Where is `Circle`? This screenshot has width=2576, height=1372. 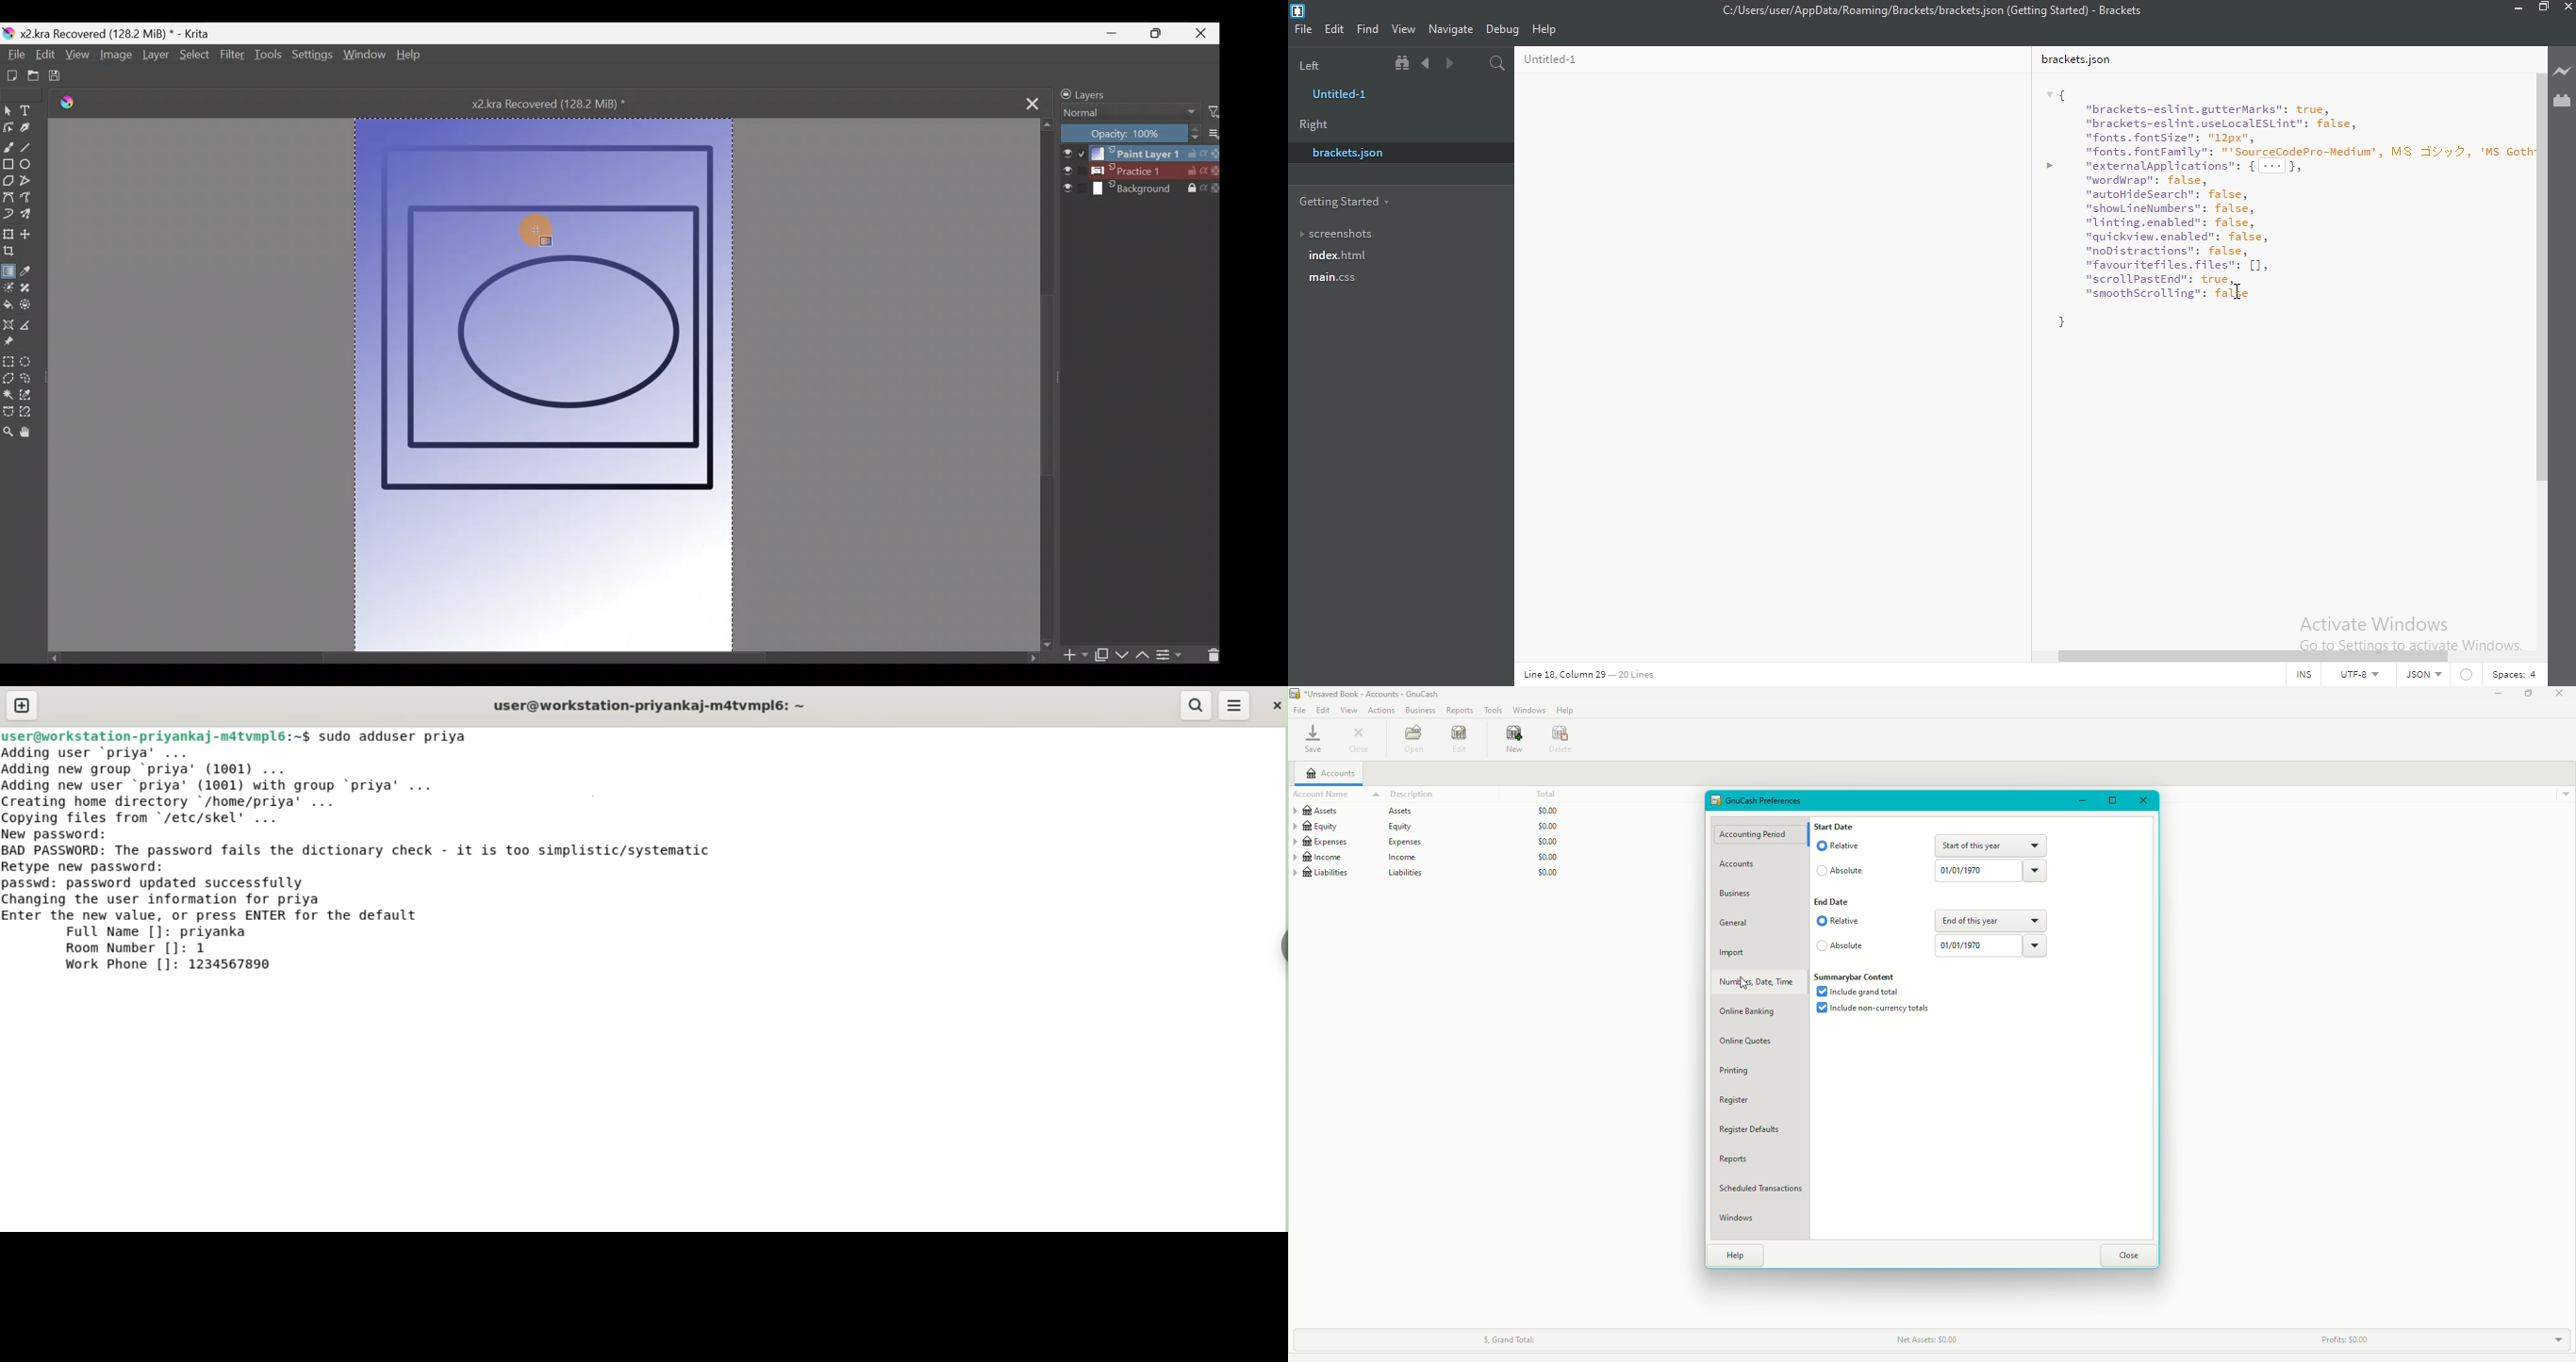
Circle is located at coordinates (2473, 677).